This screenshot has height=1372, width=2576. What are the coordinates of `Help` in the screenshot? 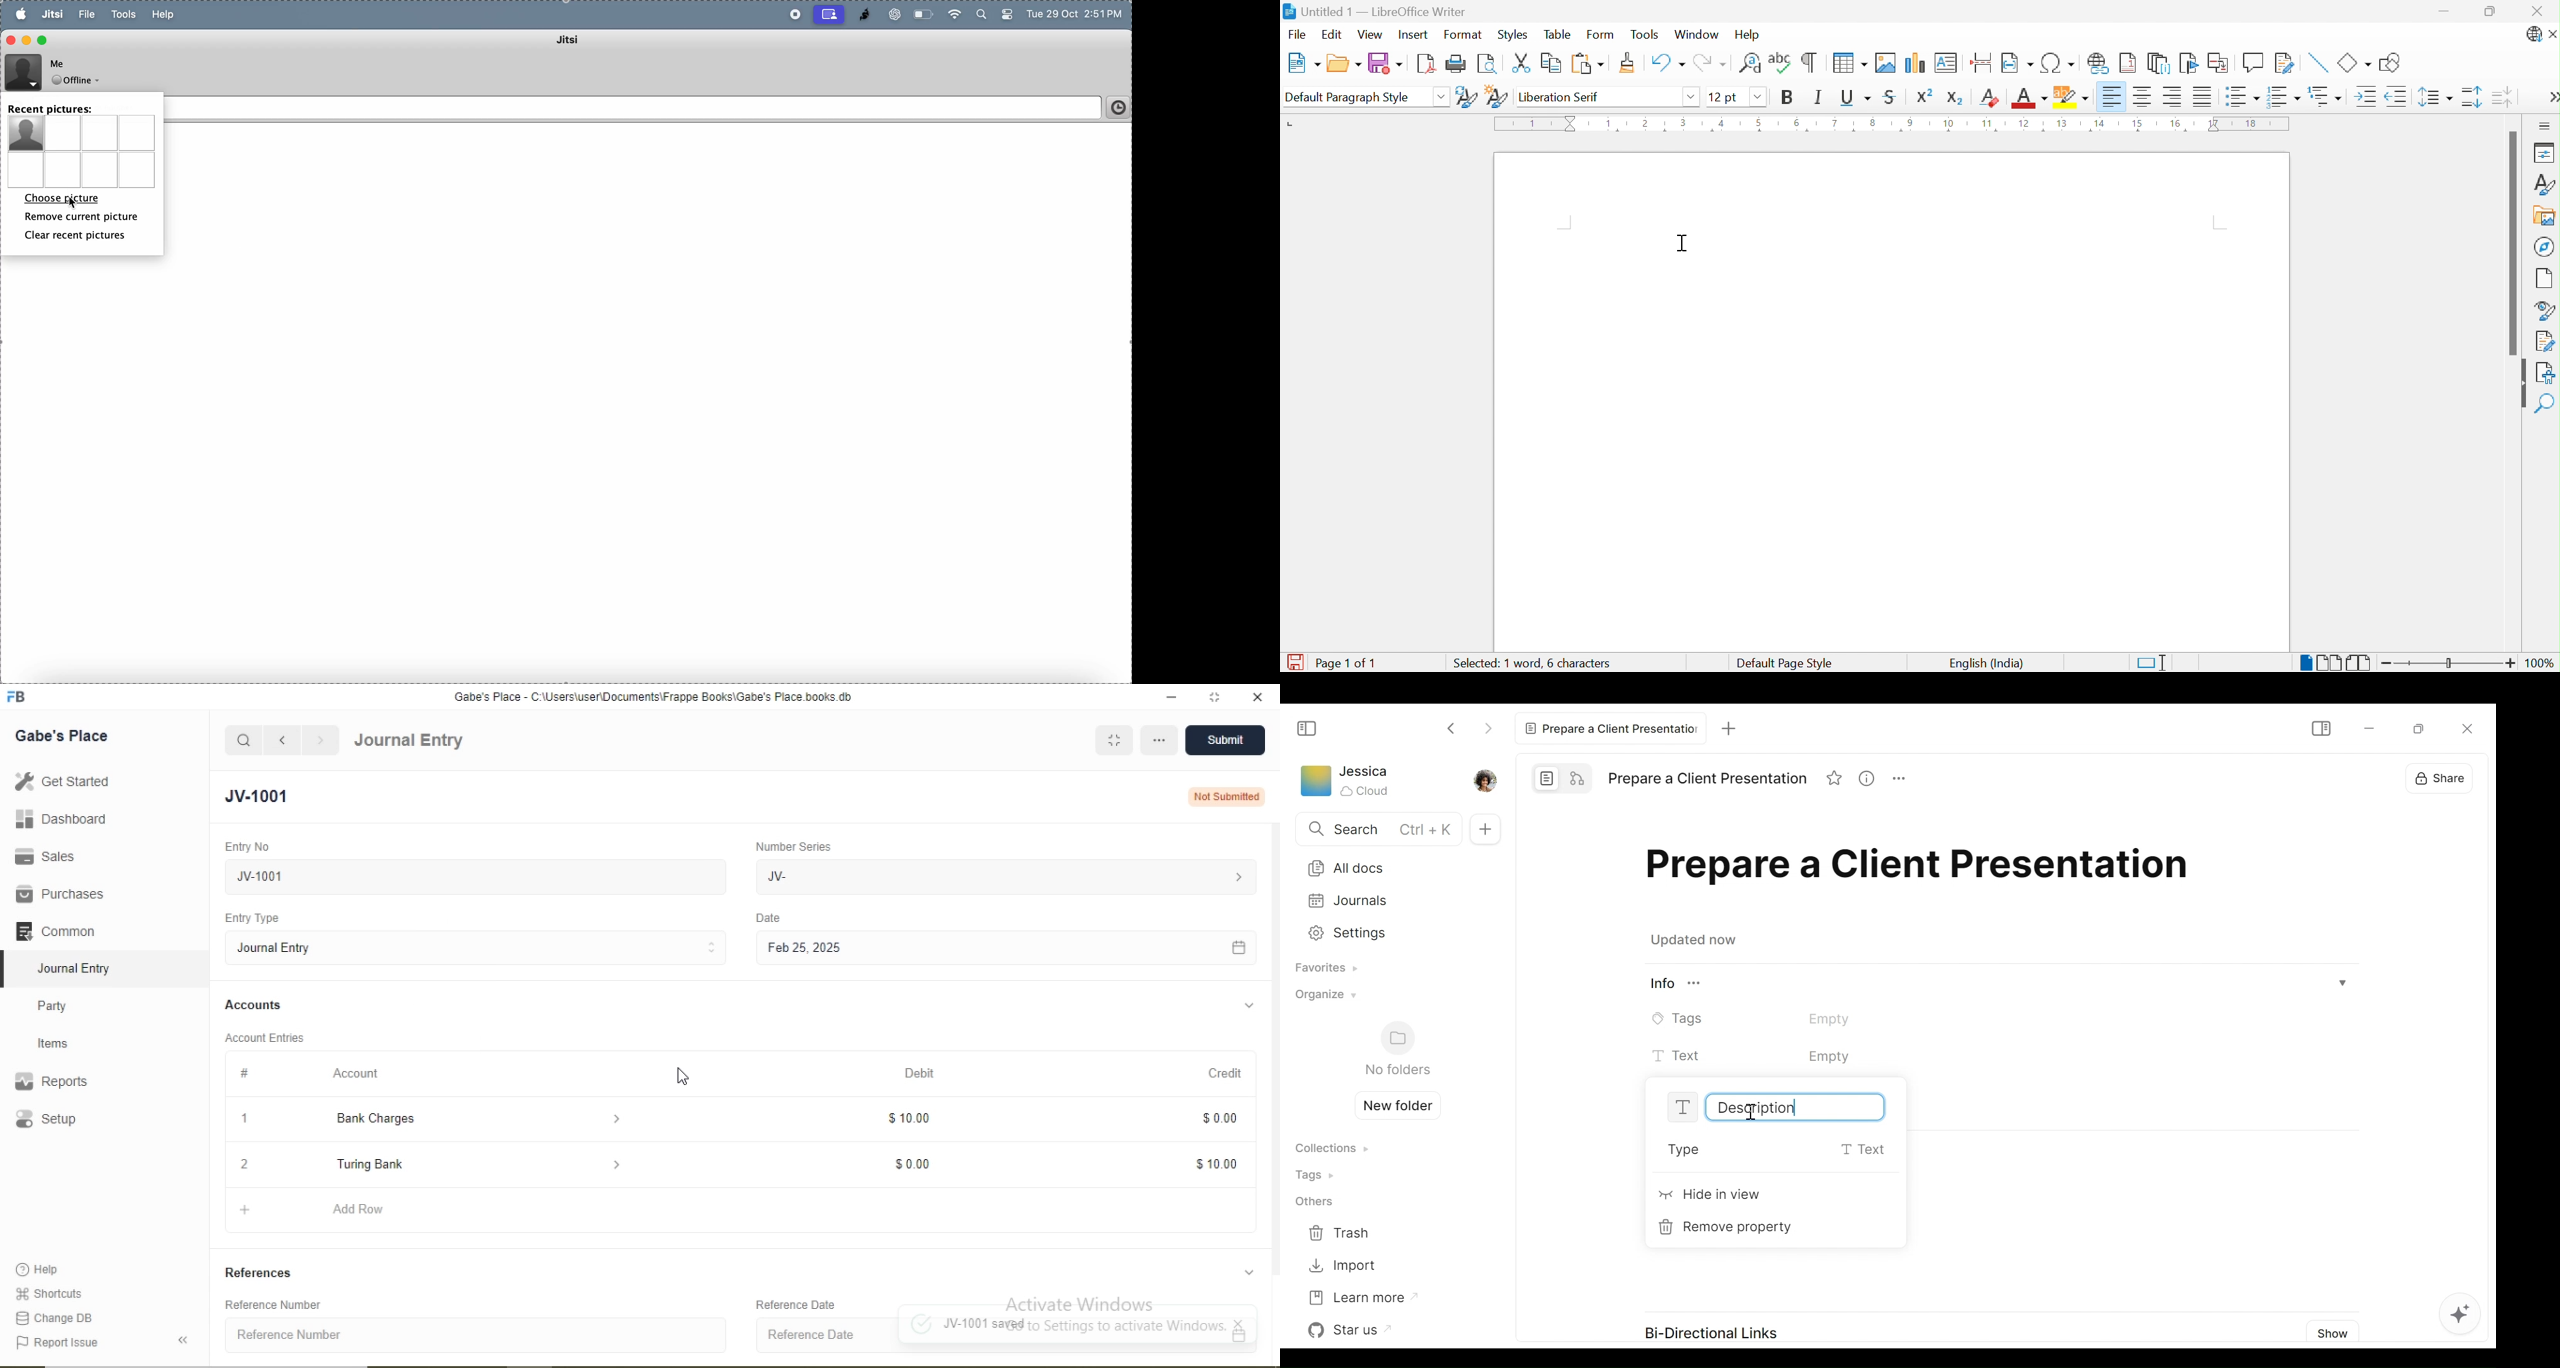 It's located at (1749, 33).